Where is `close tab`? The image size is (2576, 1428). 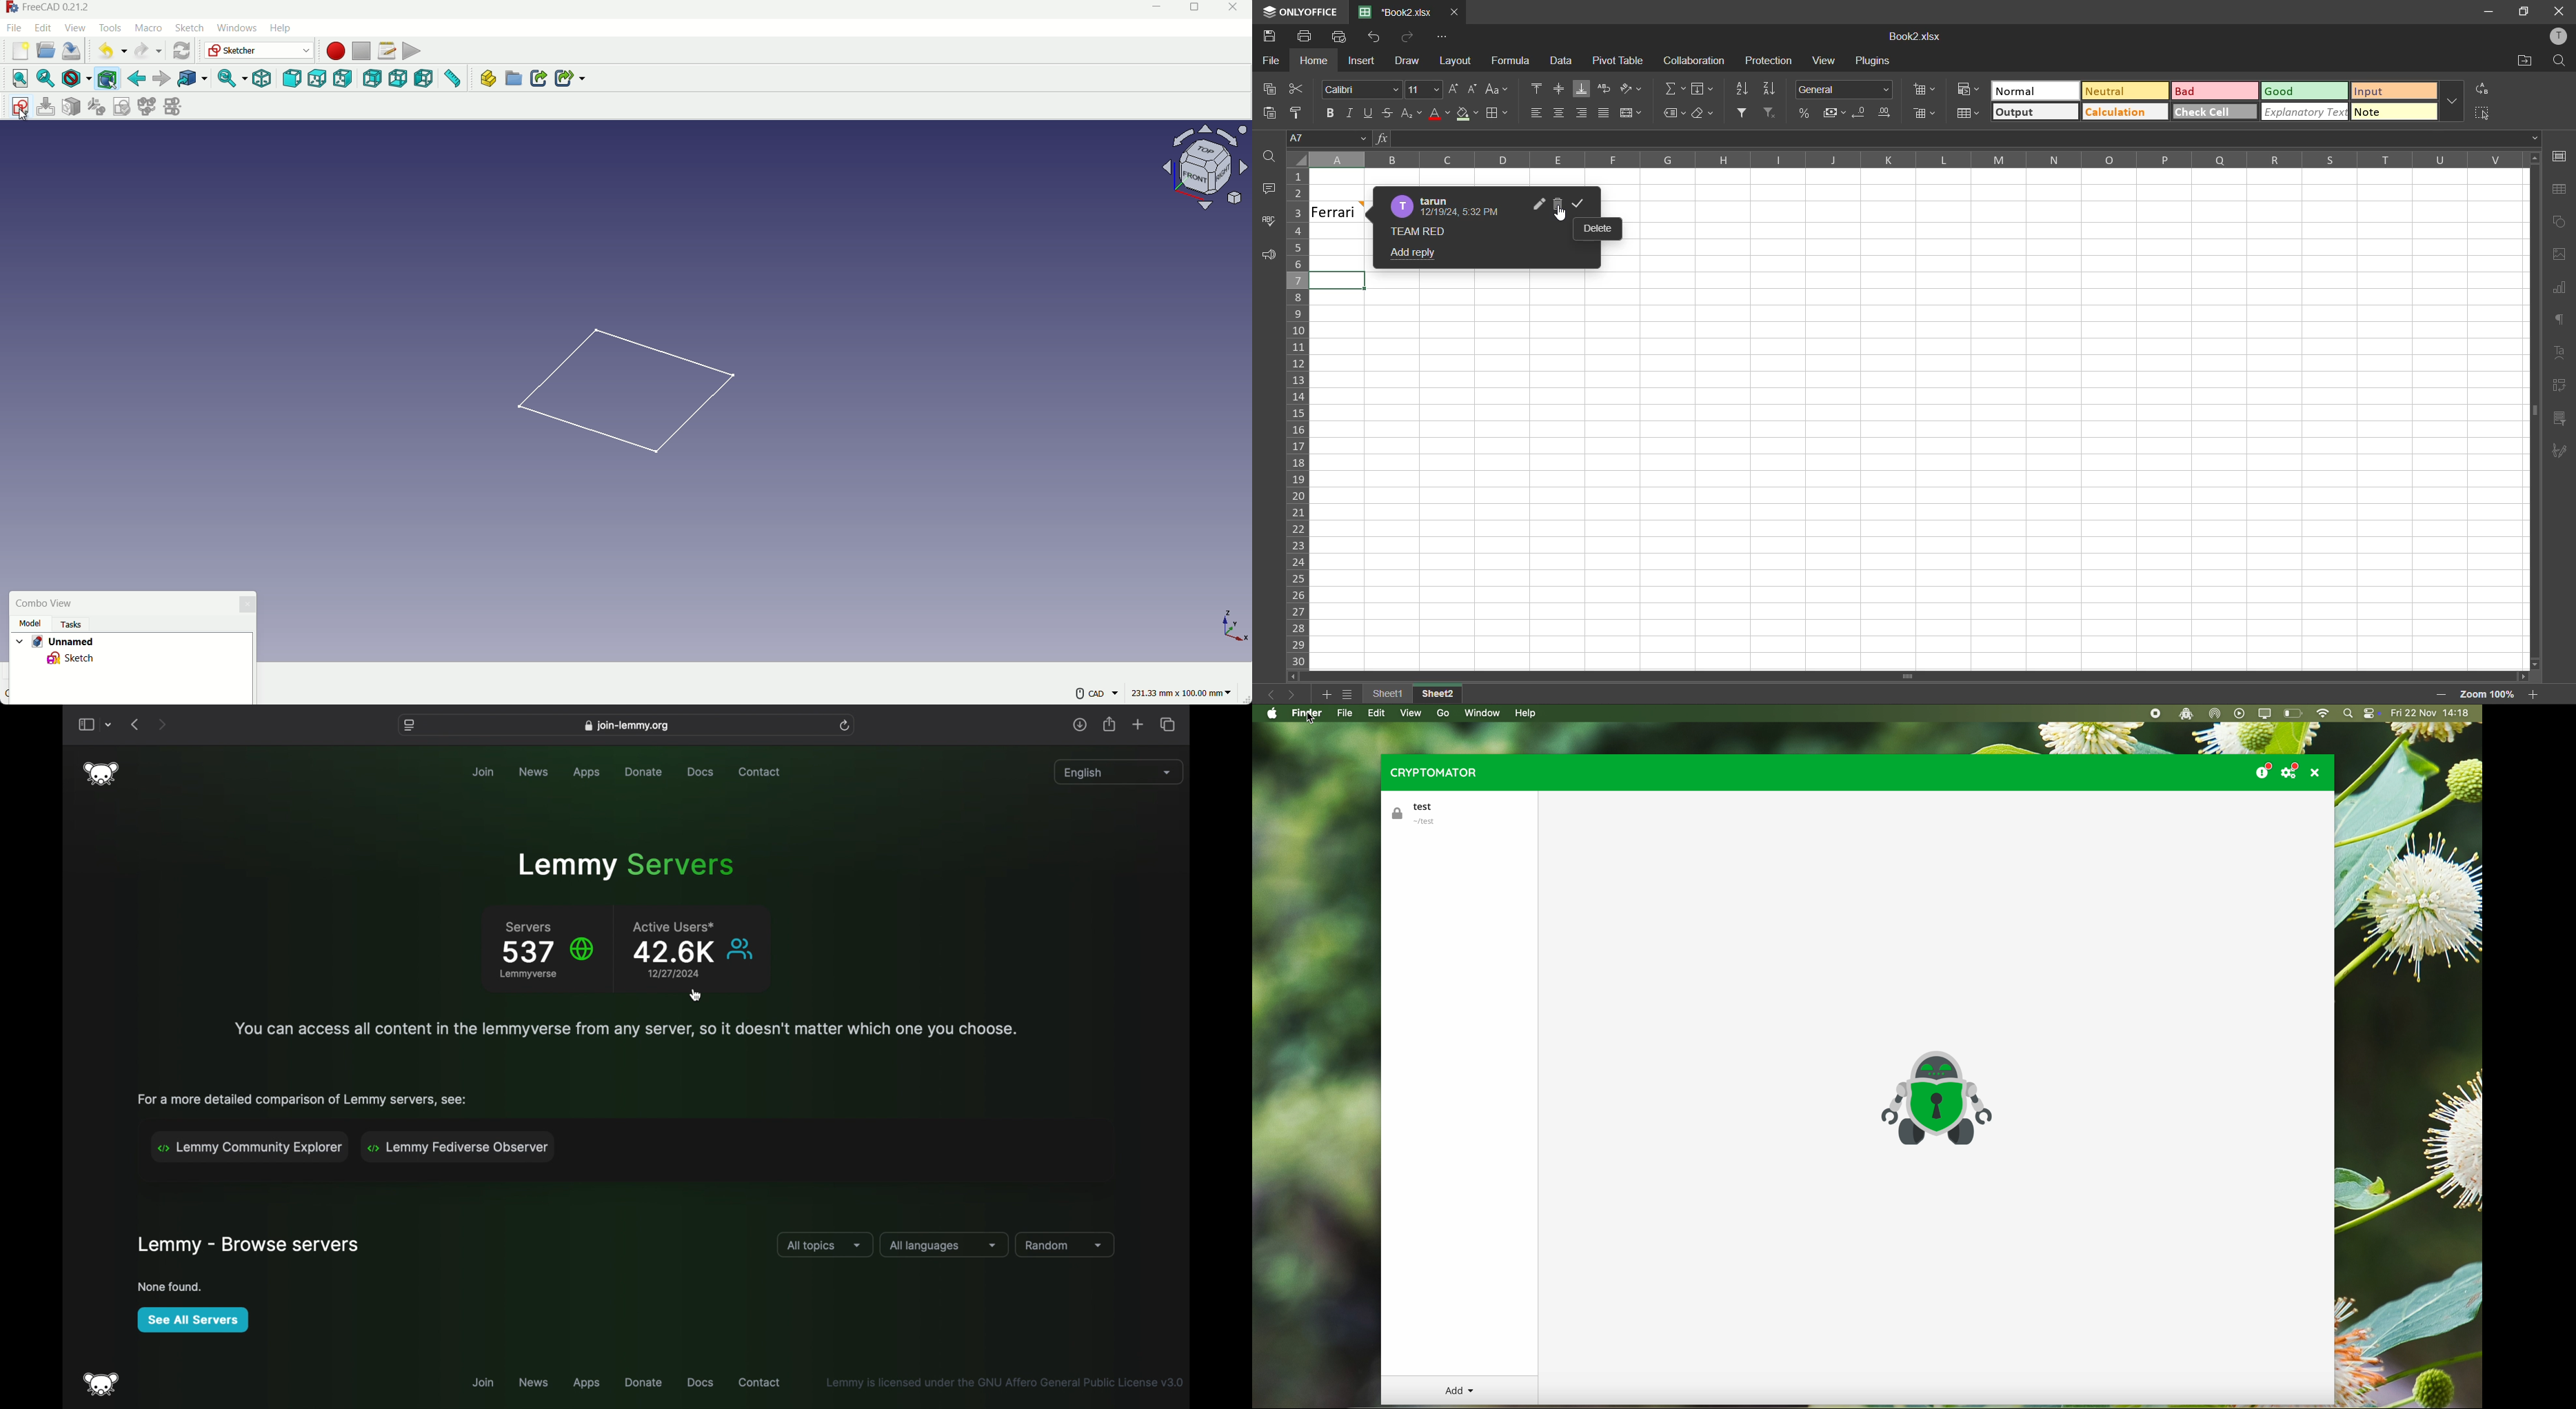 close tab is located at coordinates (1456, 12).